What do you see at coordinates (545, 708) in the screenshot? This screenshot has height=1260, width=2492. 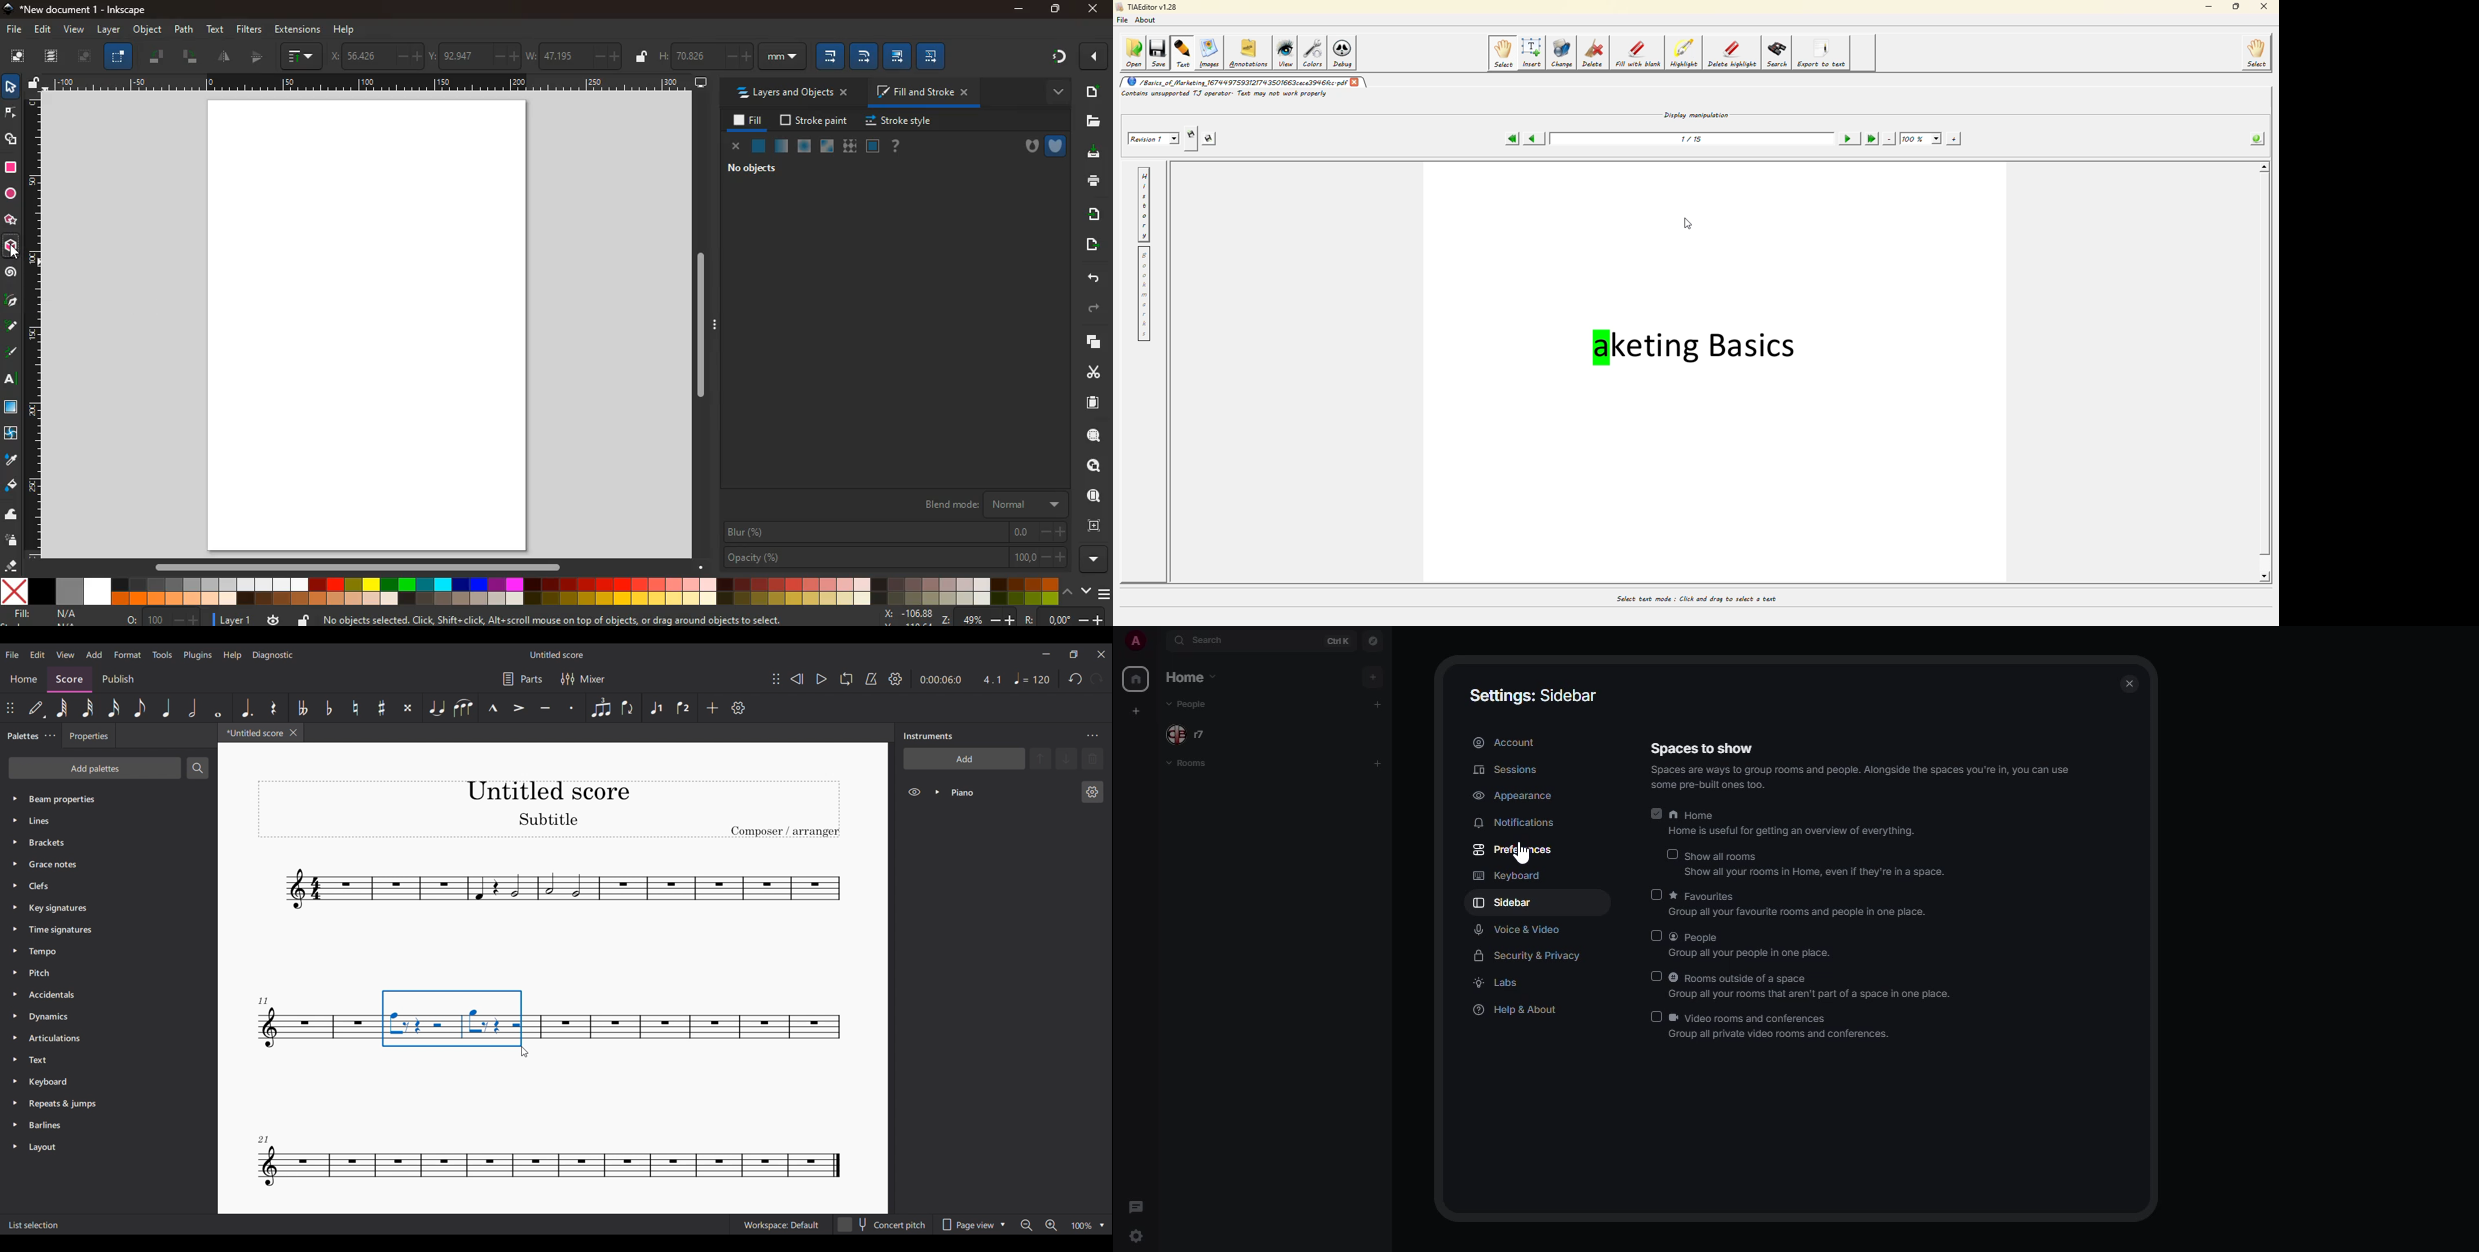 I see `Tenuto` at bounding box center [545, 708].